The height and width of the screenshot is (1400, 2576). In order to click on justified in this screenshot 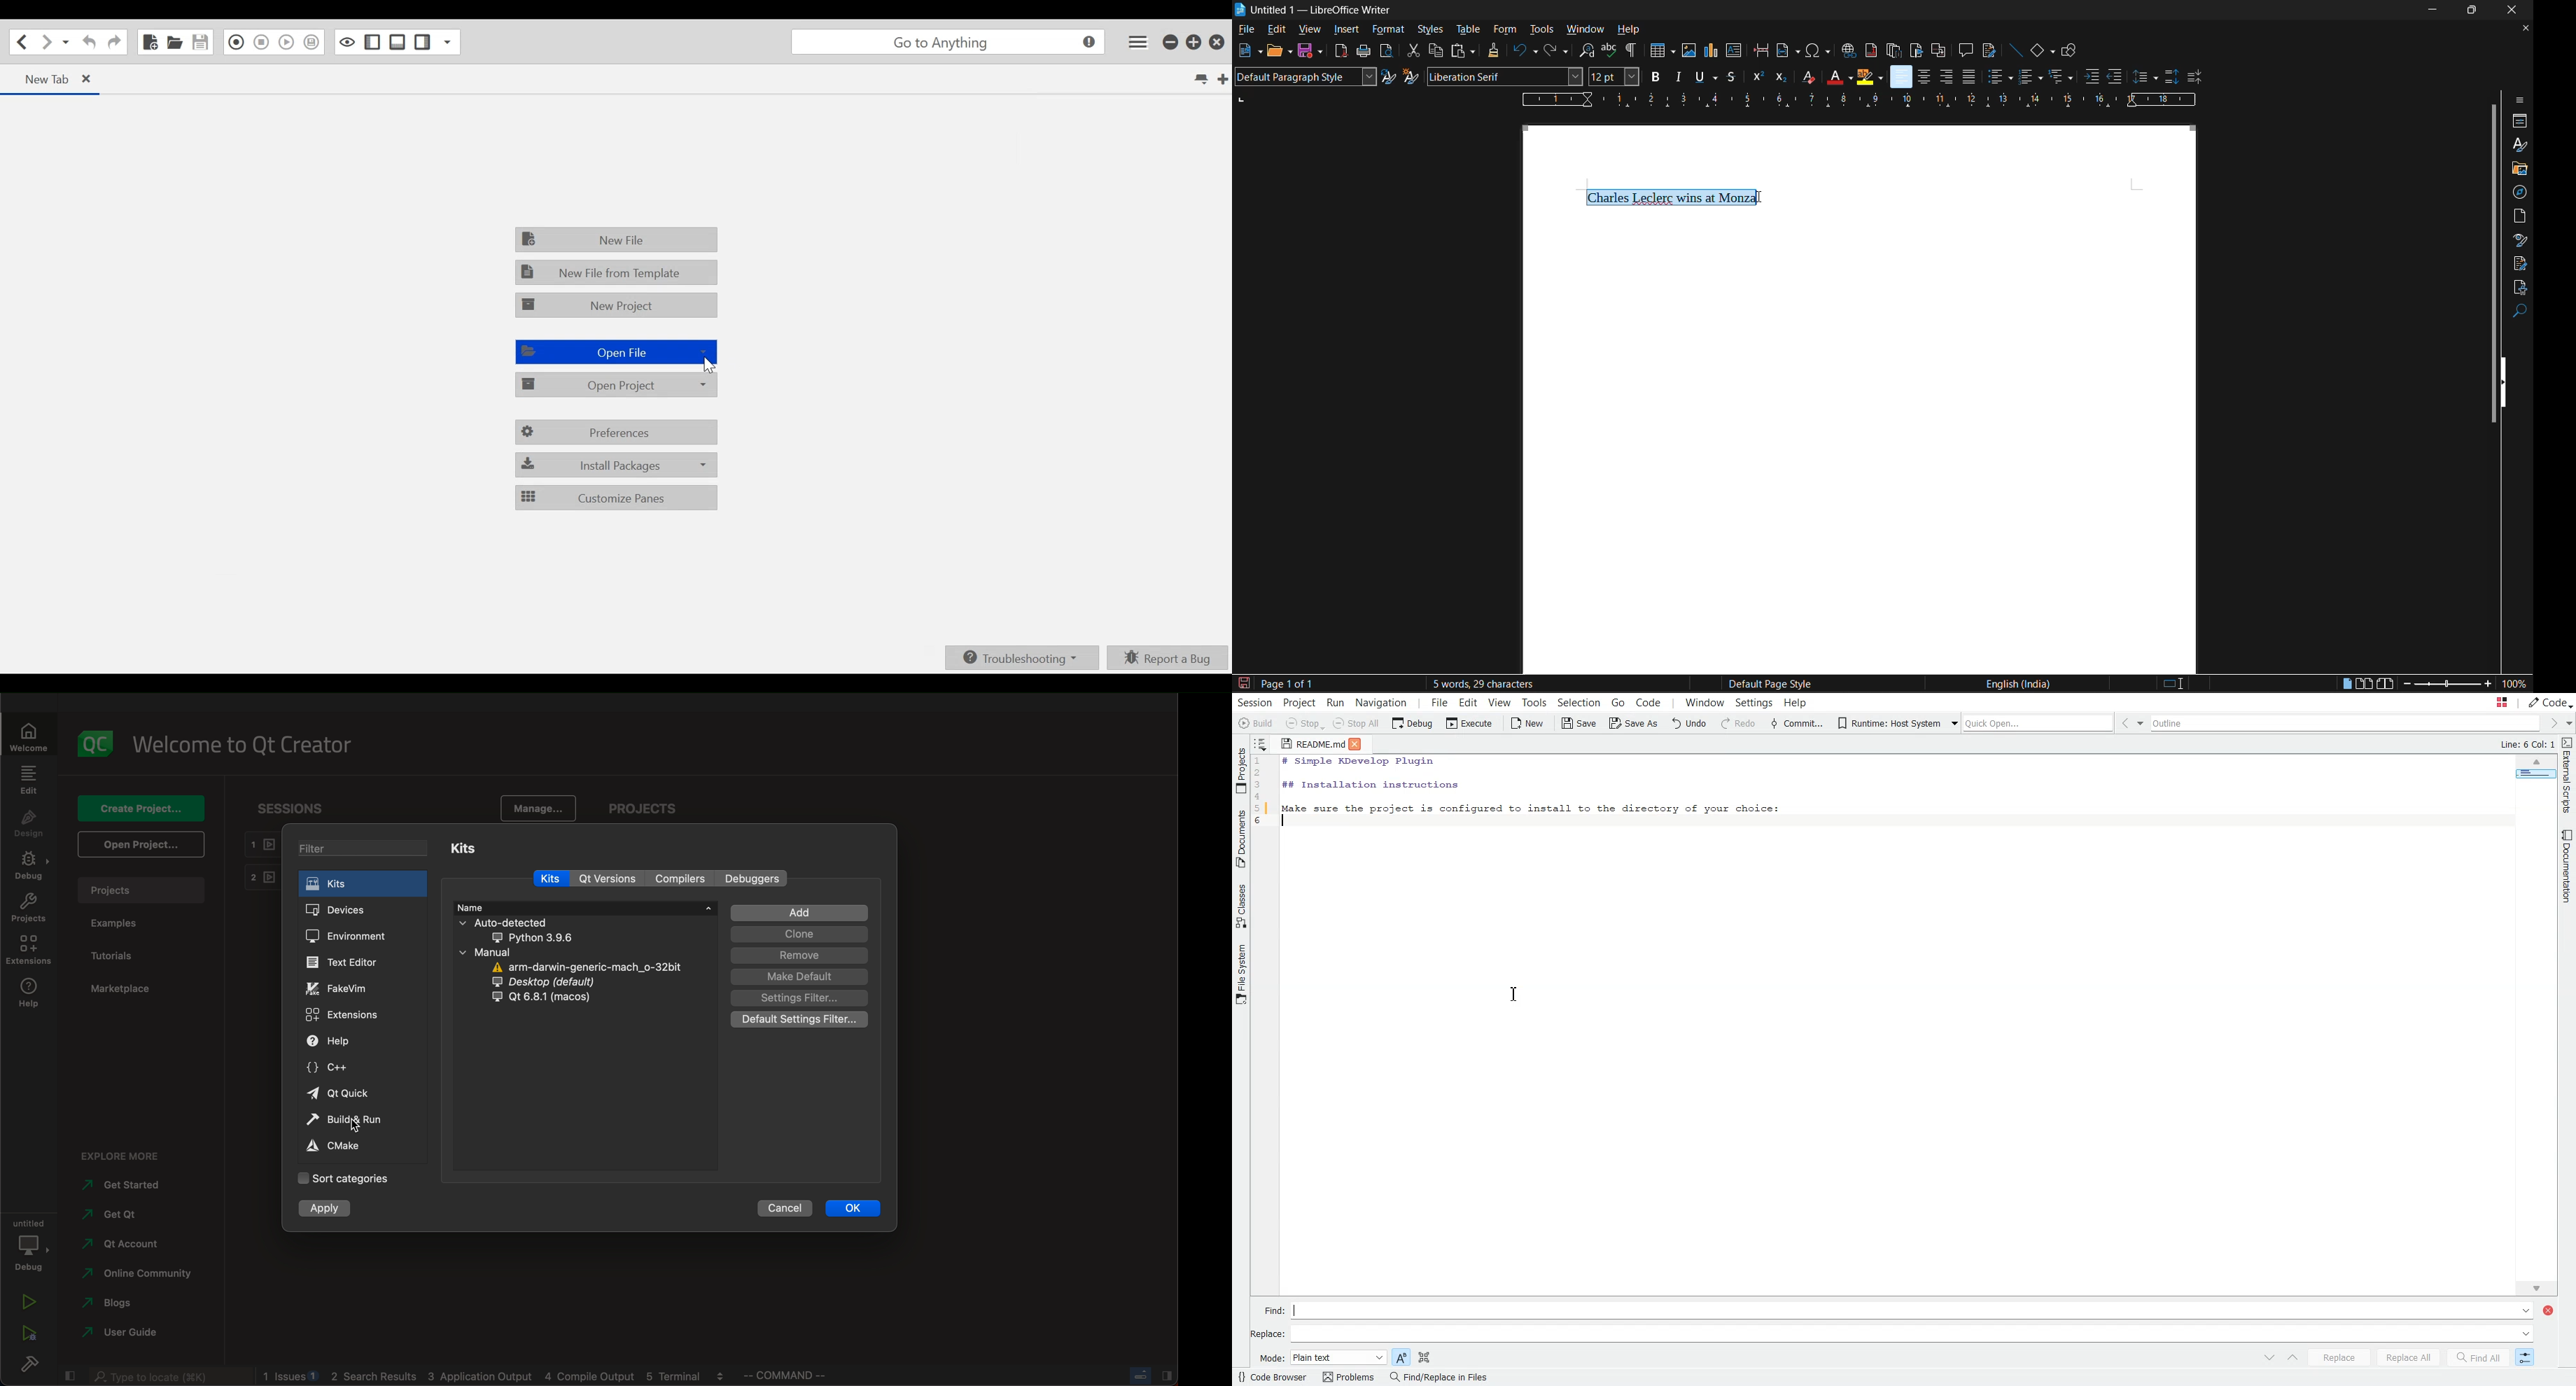, I will do `click(1968, 76)`.